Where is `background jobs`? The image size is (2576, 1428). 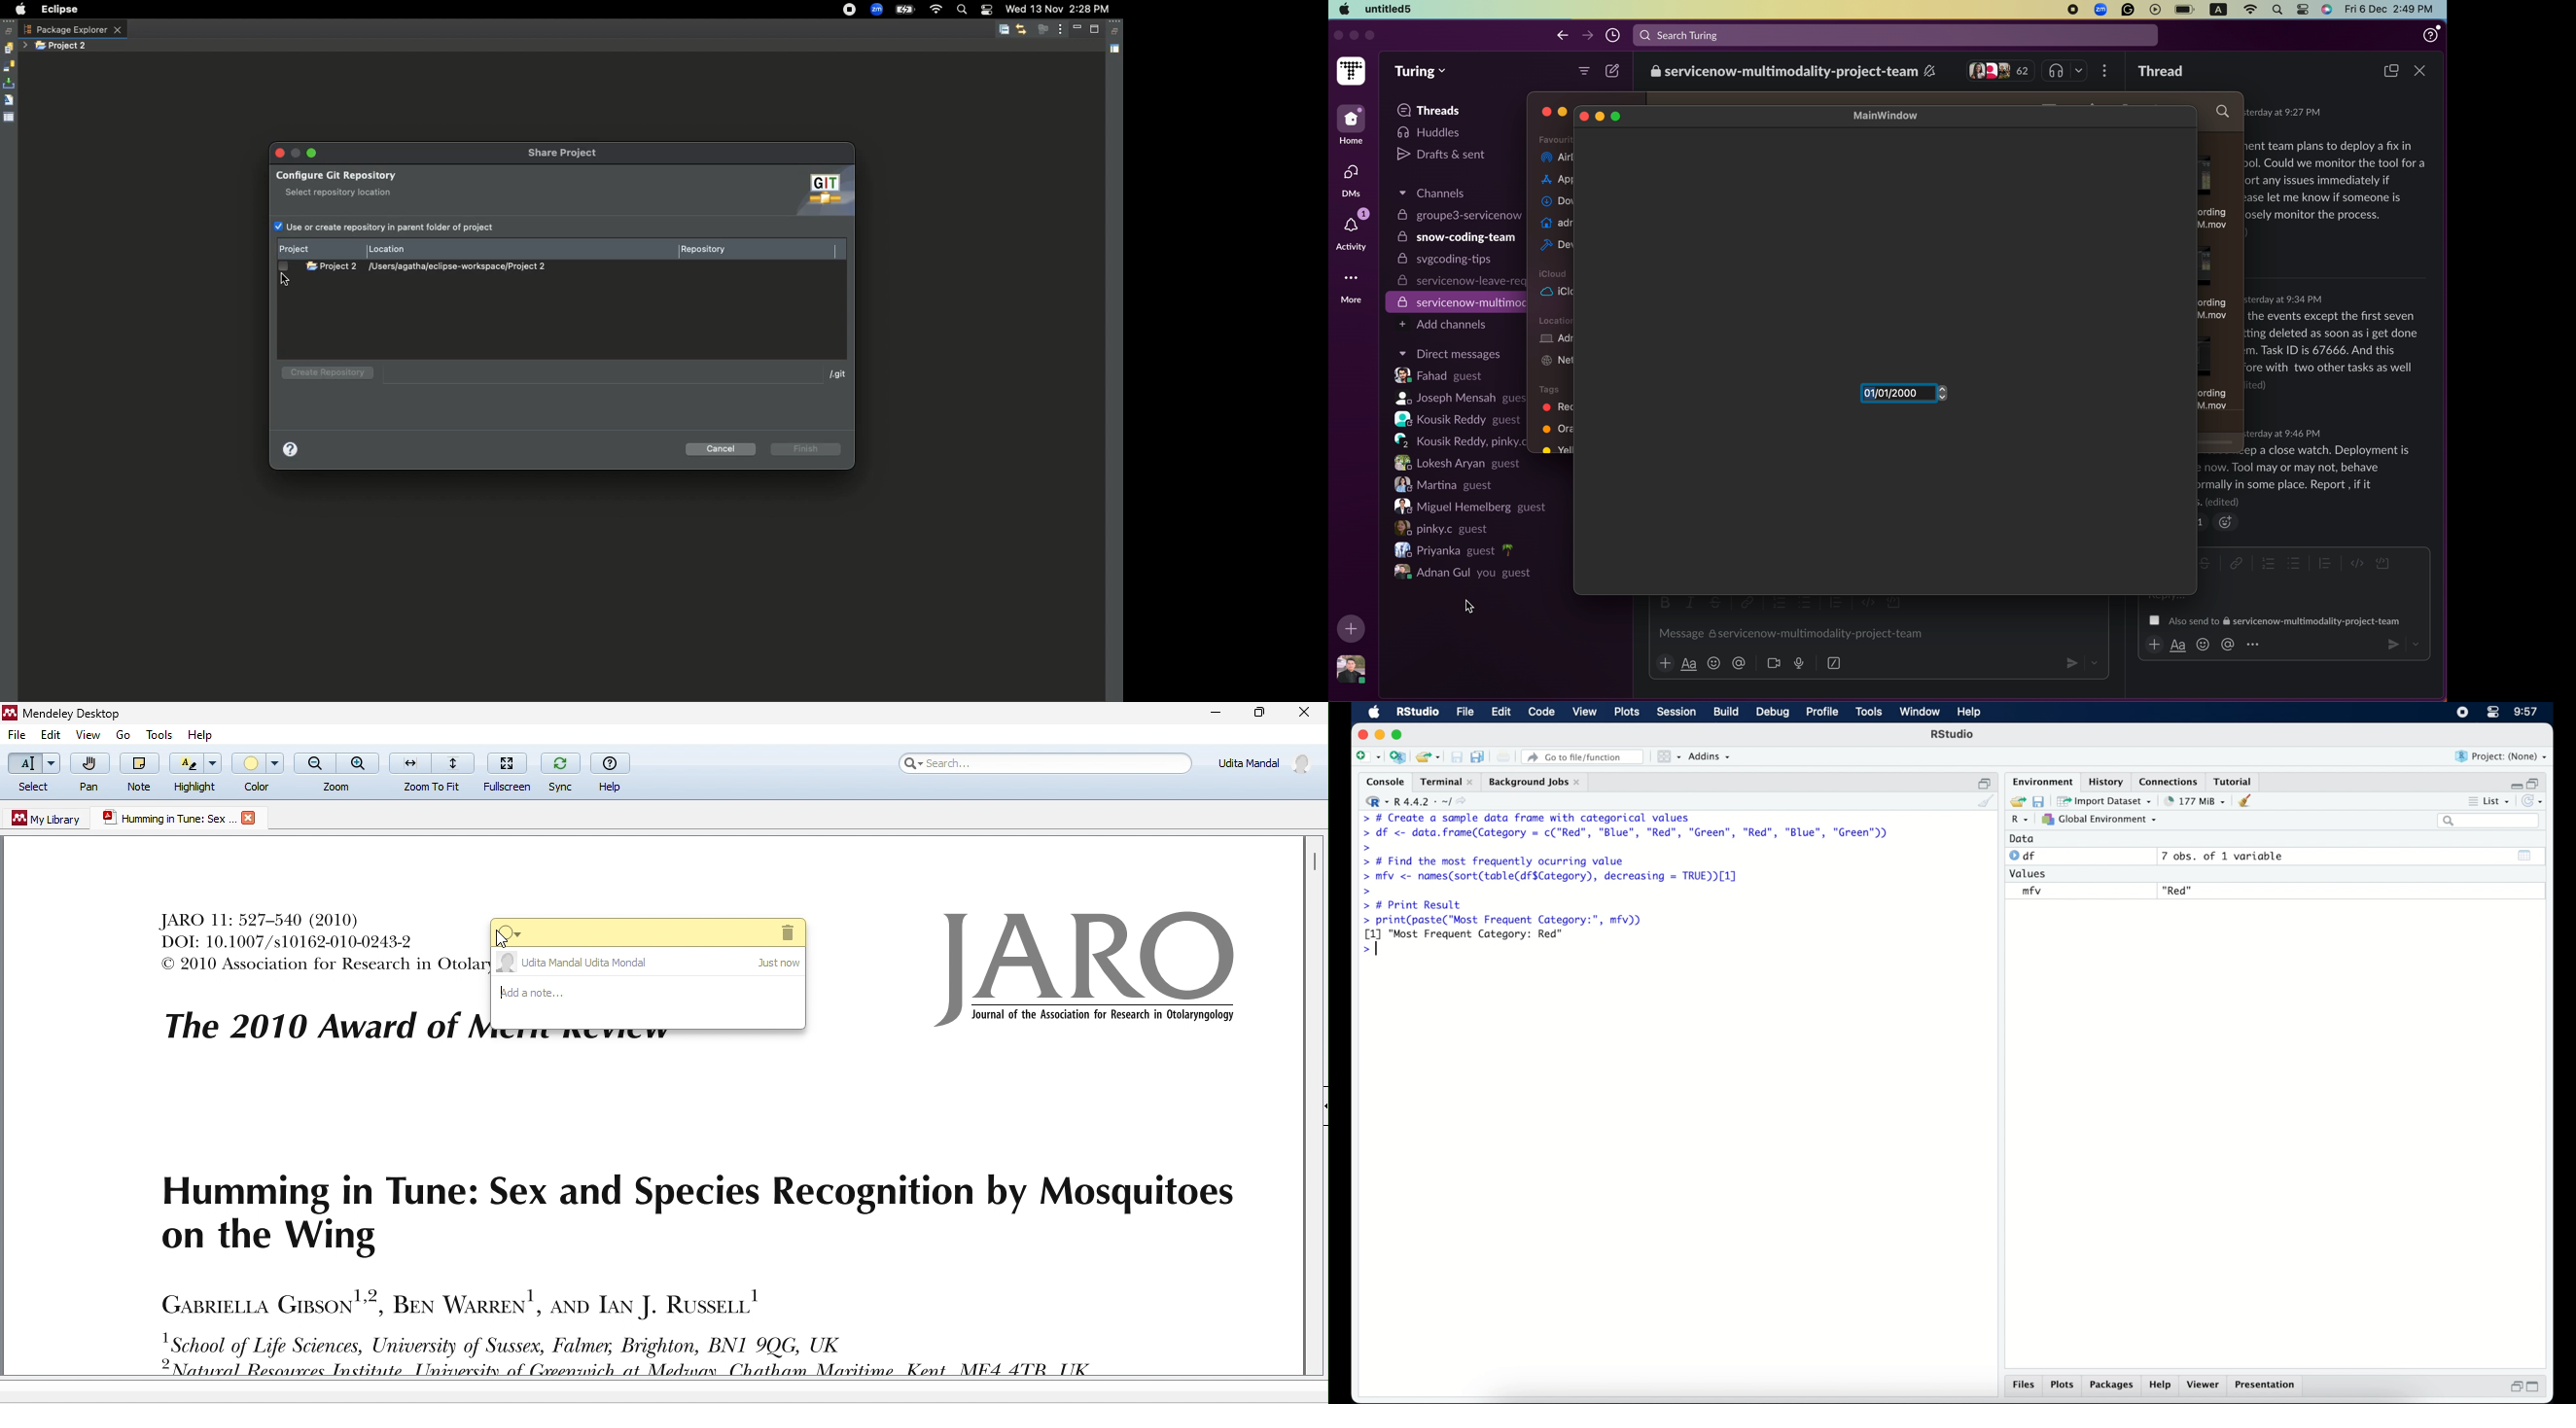 background jobs is located at coordinates (1536, 781).